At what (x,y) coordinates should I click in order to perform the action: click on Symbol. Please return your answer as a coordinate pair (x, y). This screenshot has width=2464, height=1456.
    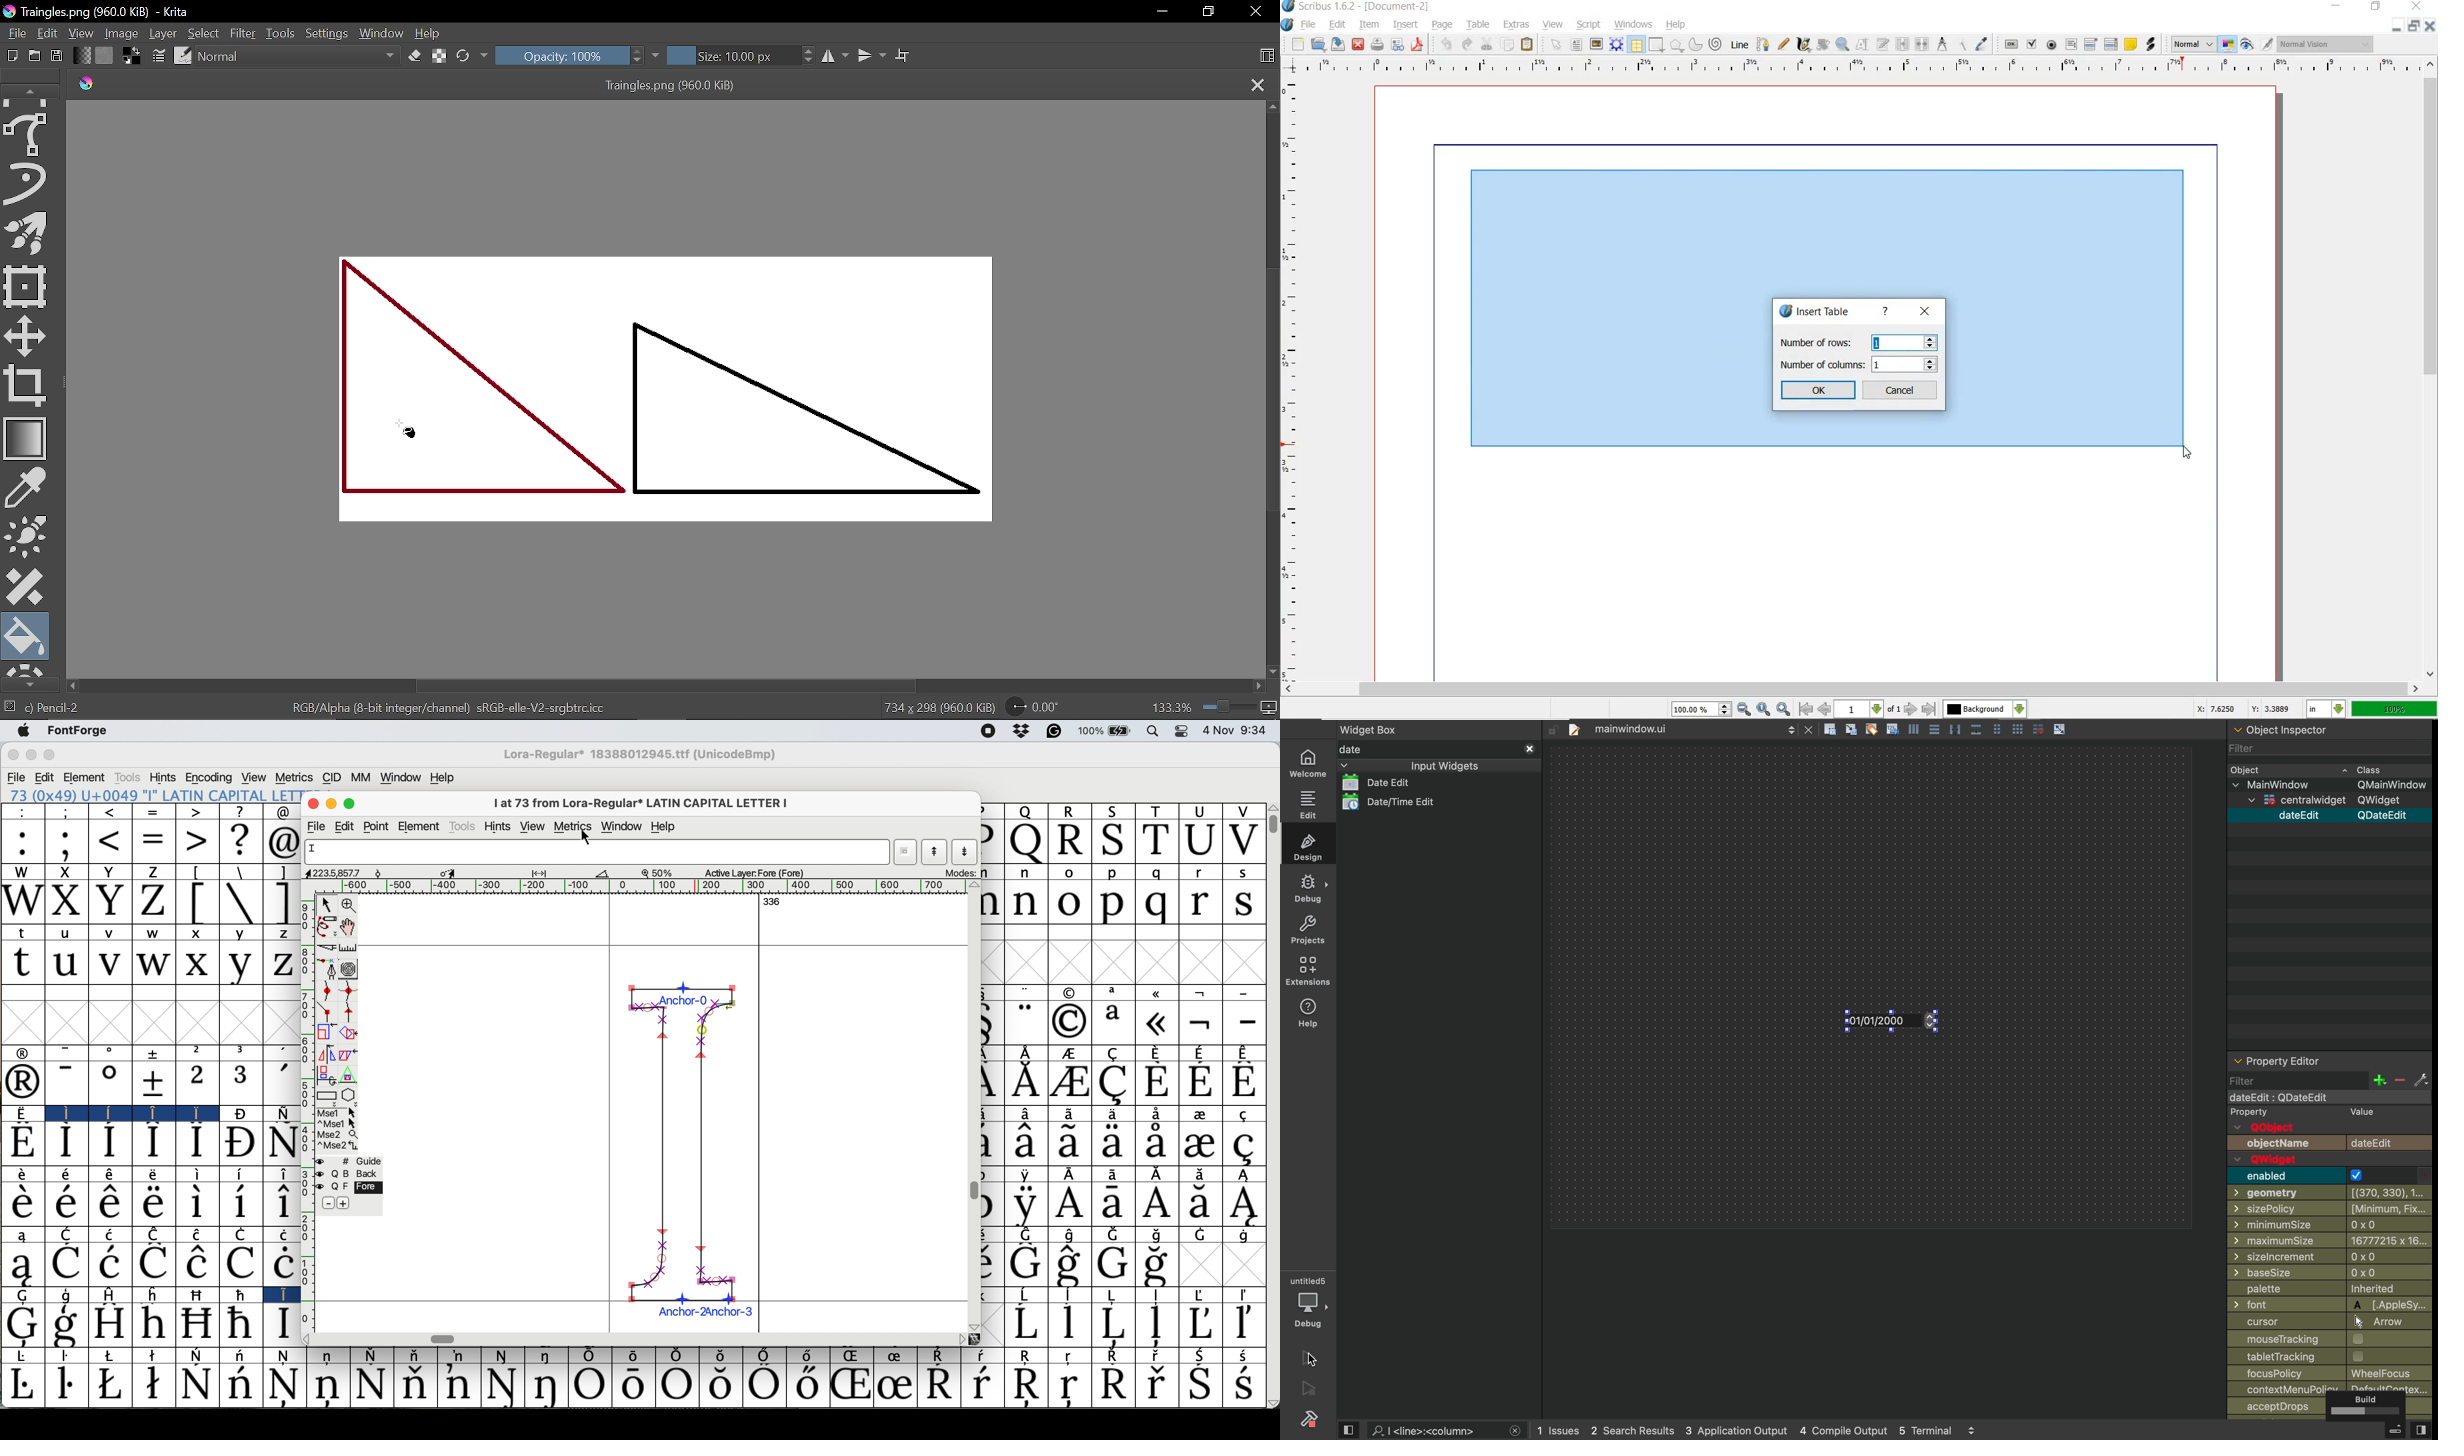
    Looking at the image, I should click on (1073, 1266).